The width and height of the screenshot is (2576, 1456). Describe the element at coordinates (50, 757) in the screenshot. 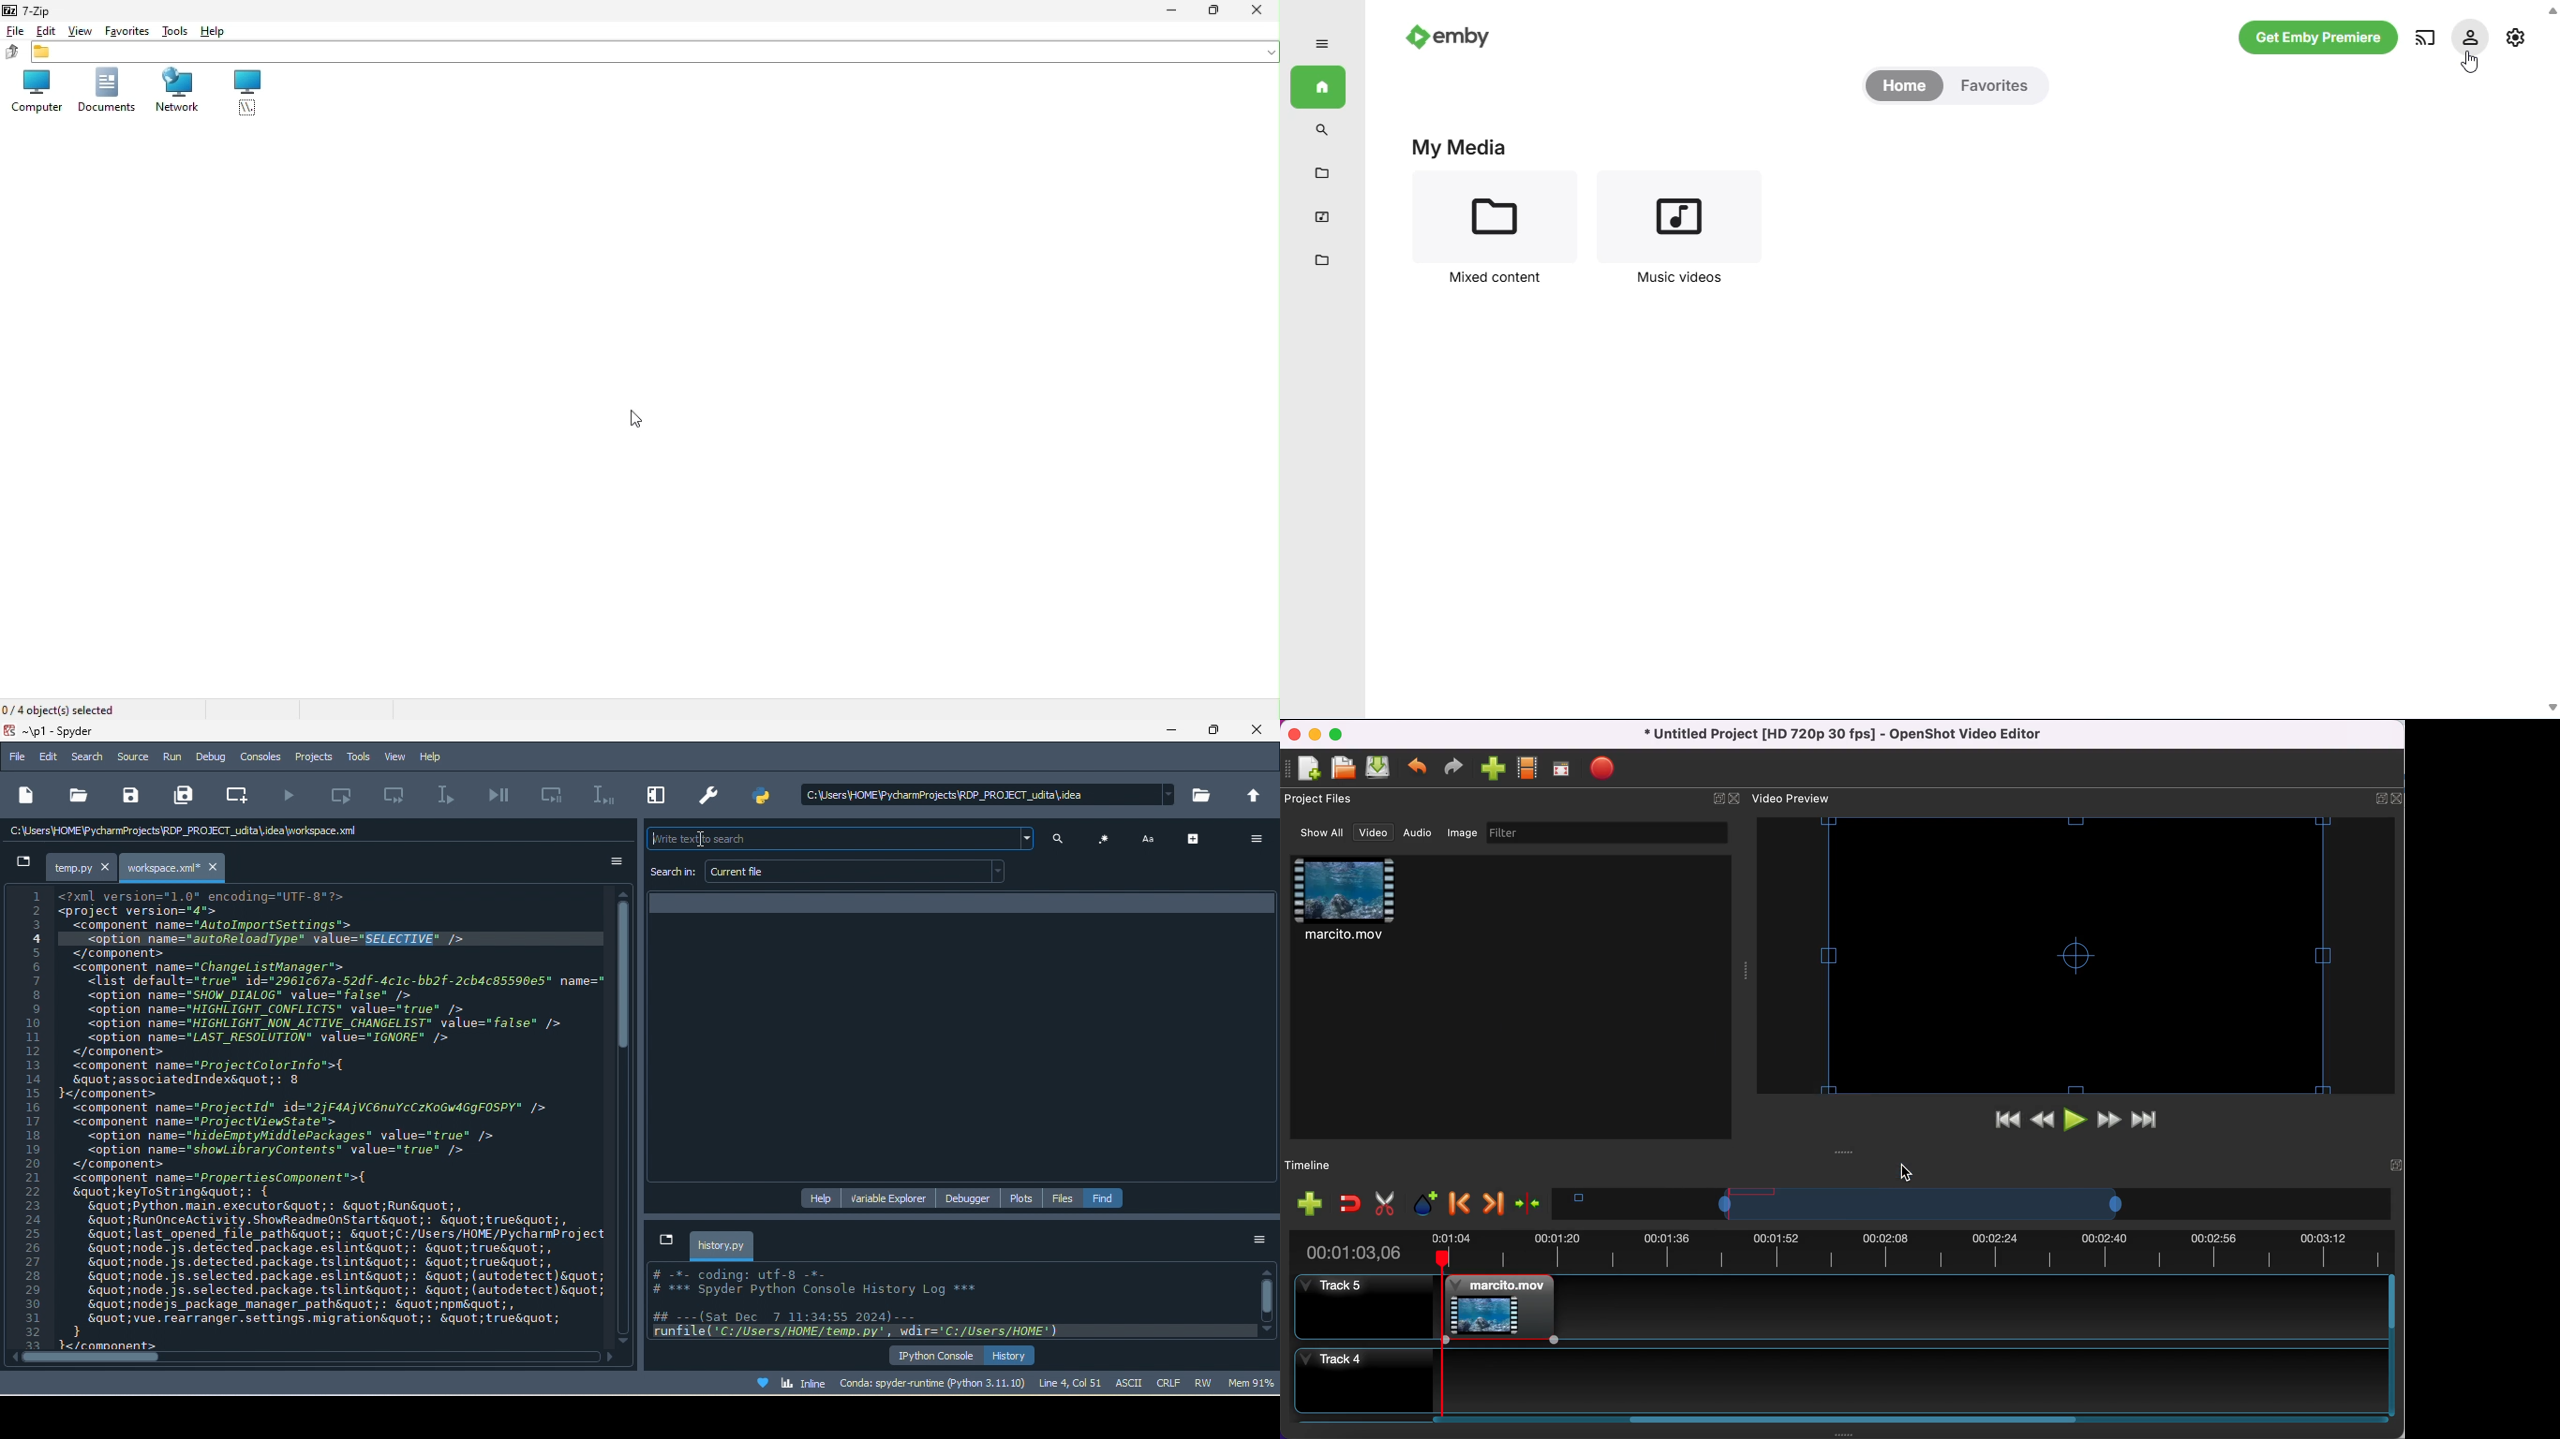

I see `edit` at that location.